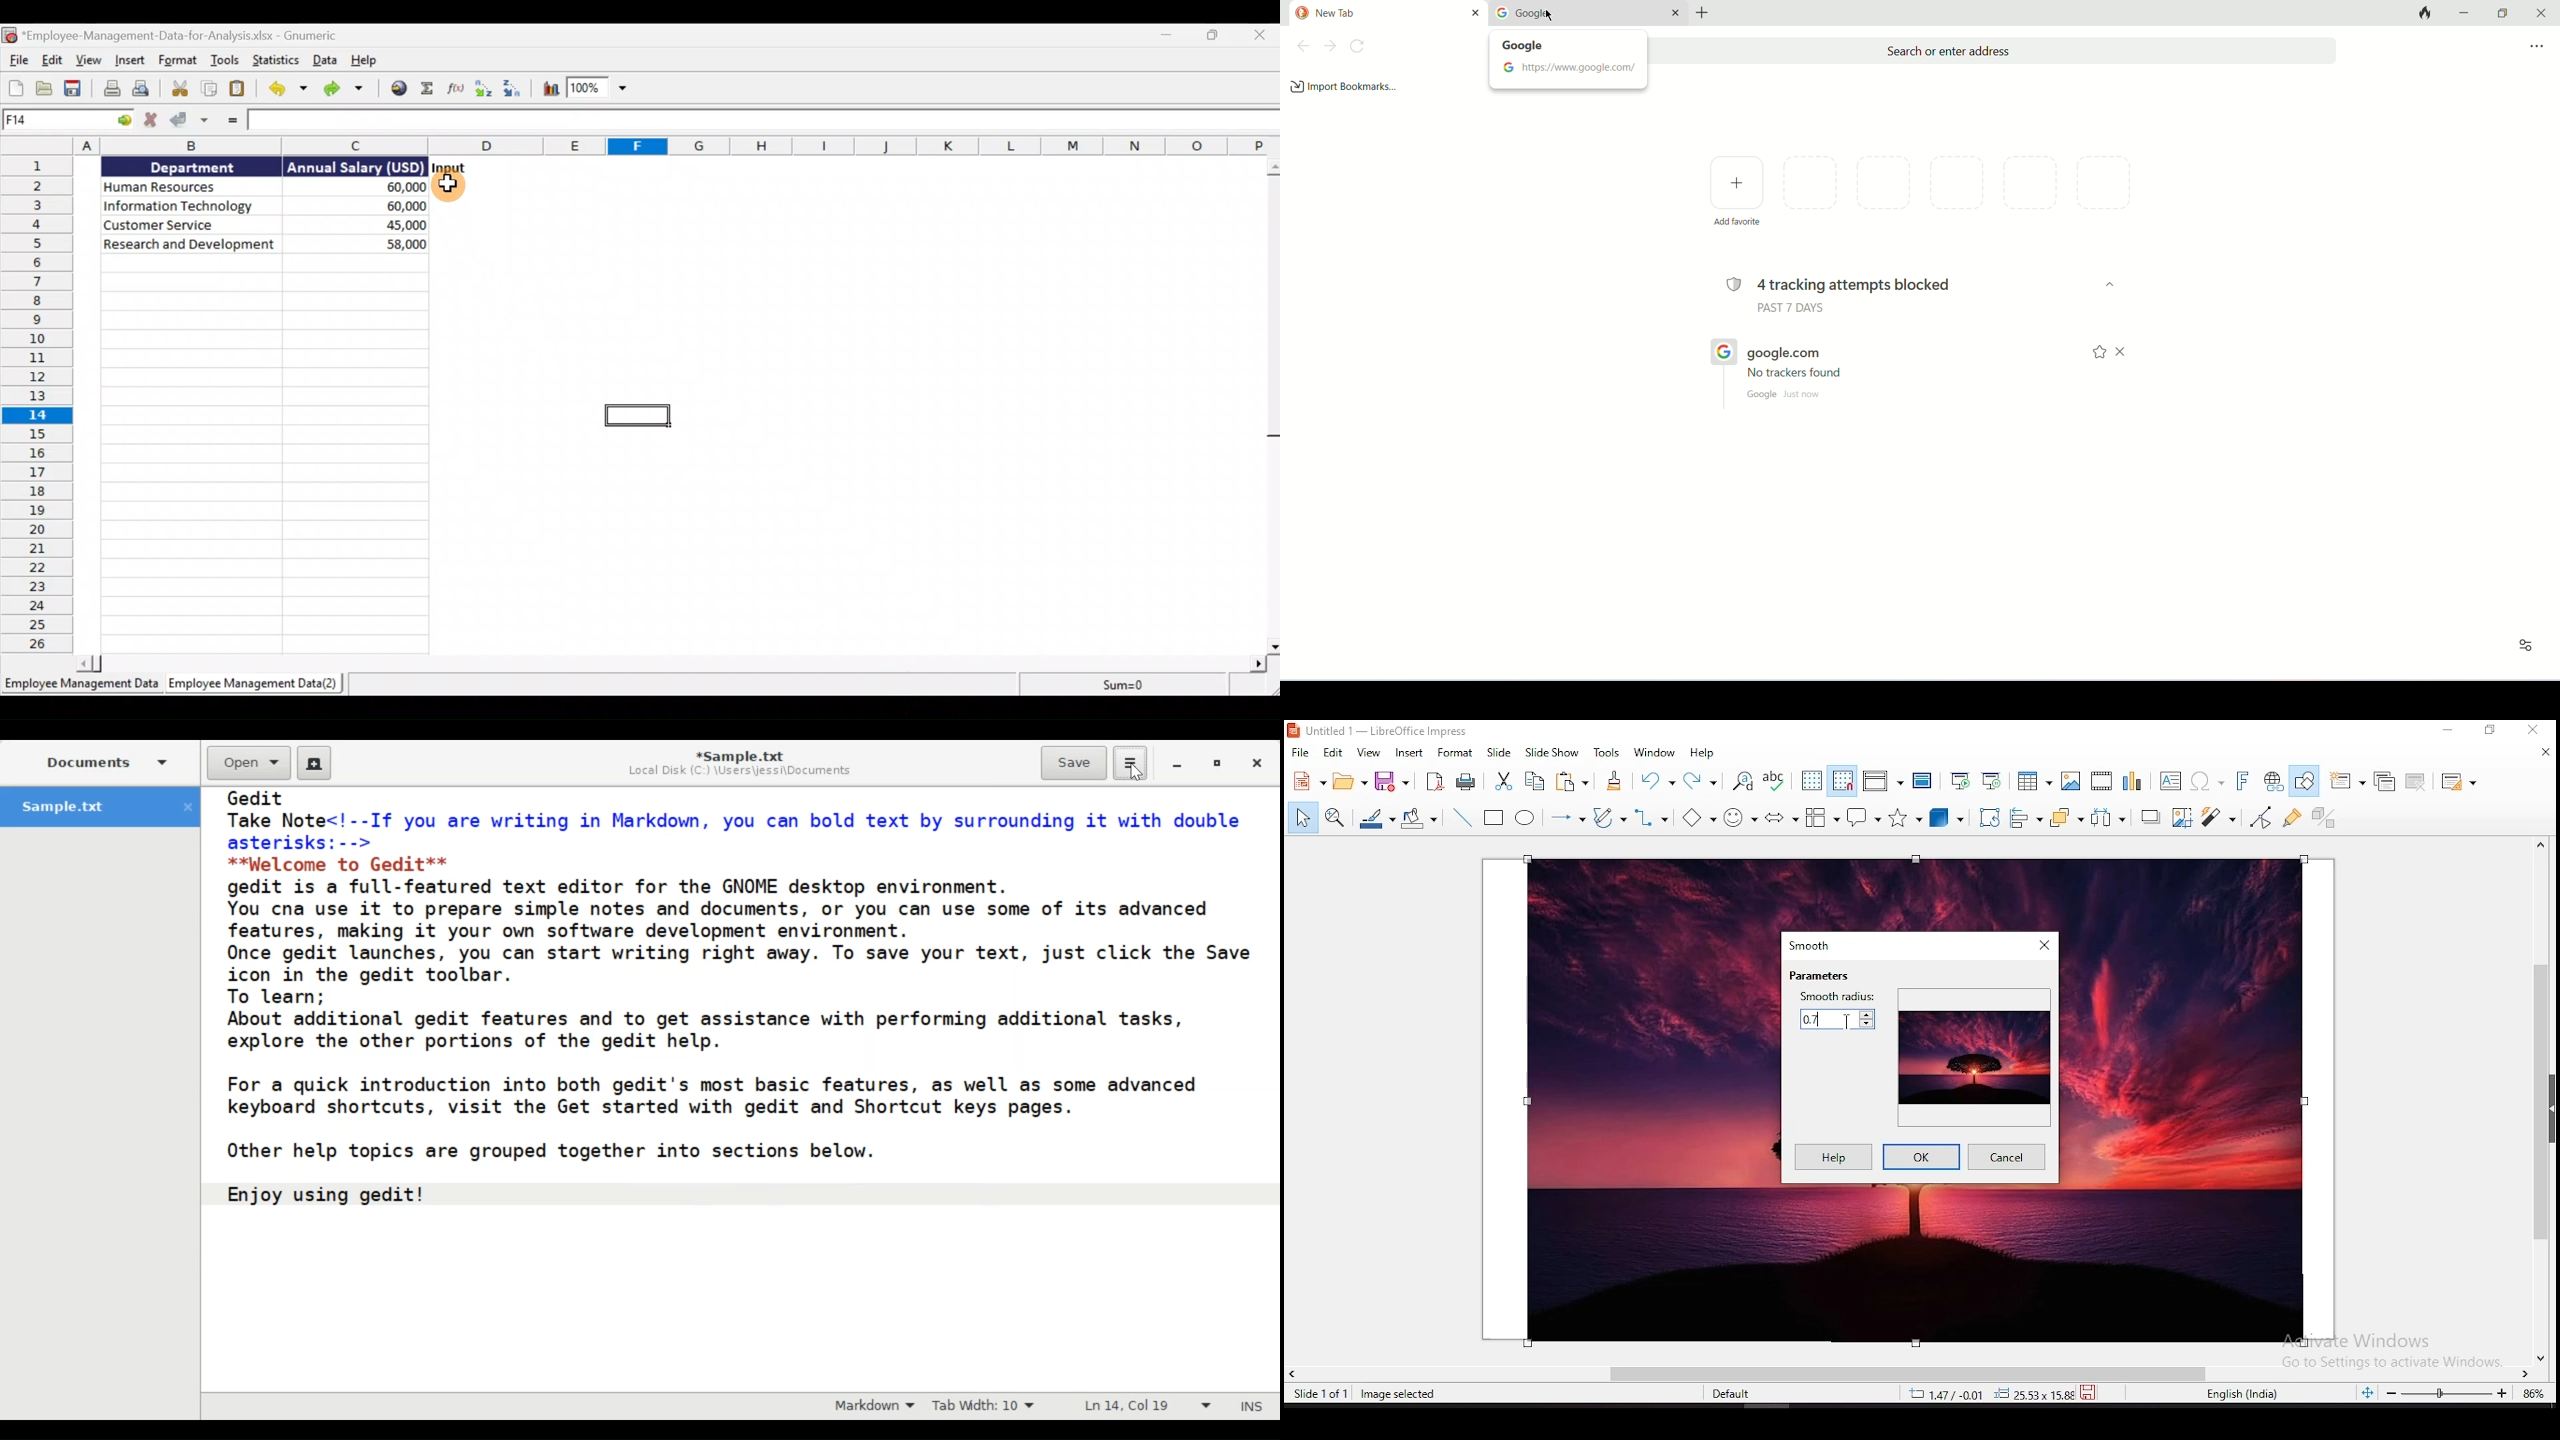 This screenshot has height=1456, width=2576. What do you see at coordinates (1776, 779) in the screenshot?
I see `spell check` at bounding box center [1776, 779].